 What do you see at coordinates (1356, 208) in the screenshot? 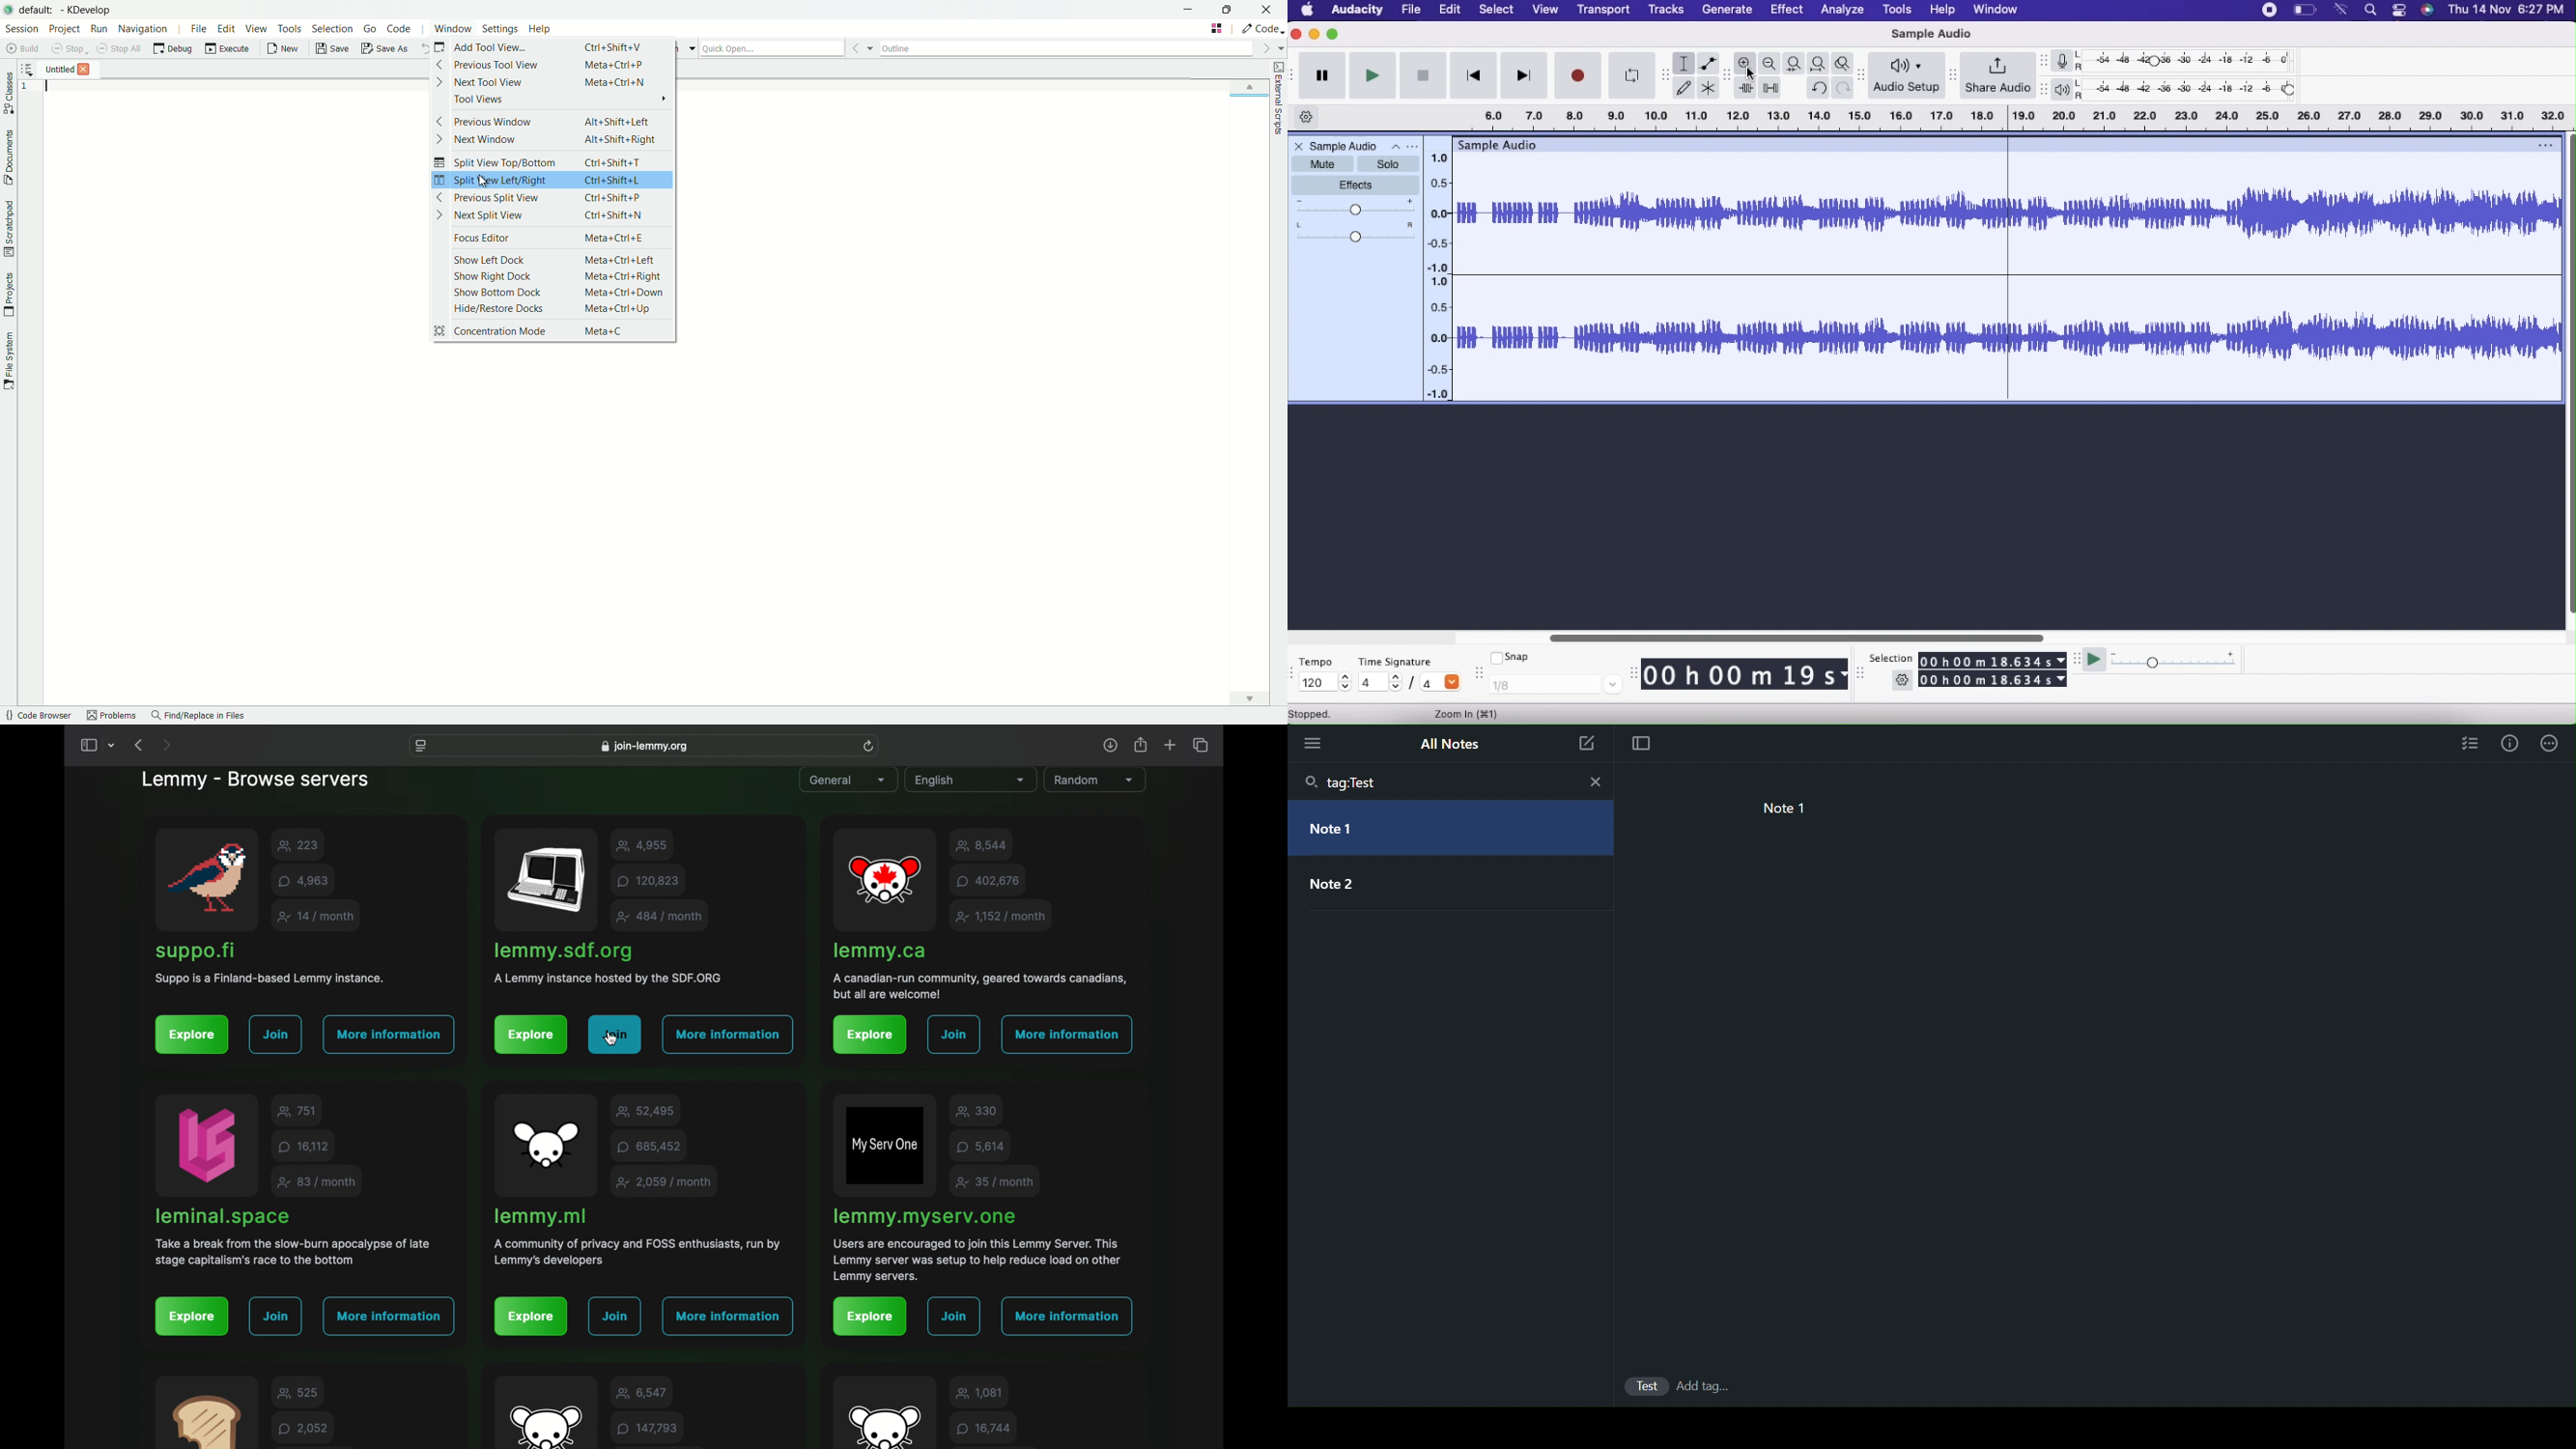
I see `Gain Slider` at bounding box center [1356, 208].